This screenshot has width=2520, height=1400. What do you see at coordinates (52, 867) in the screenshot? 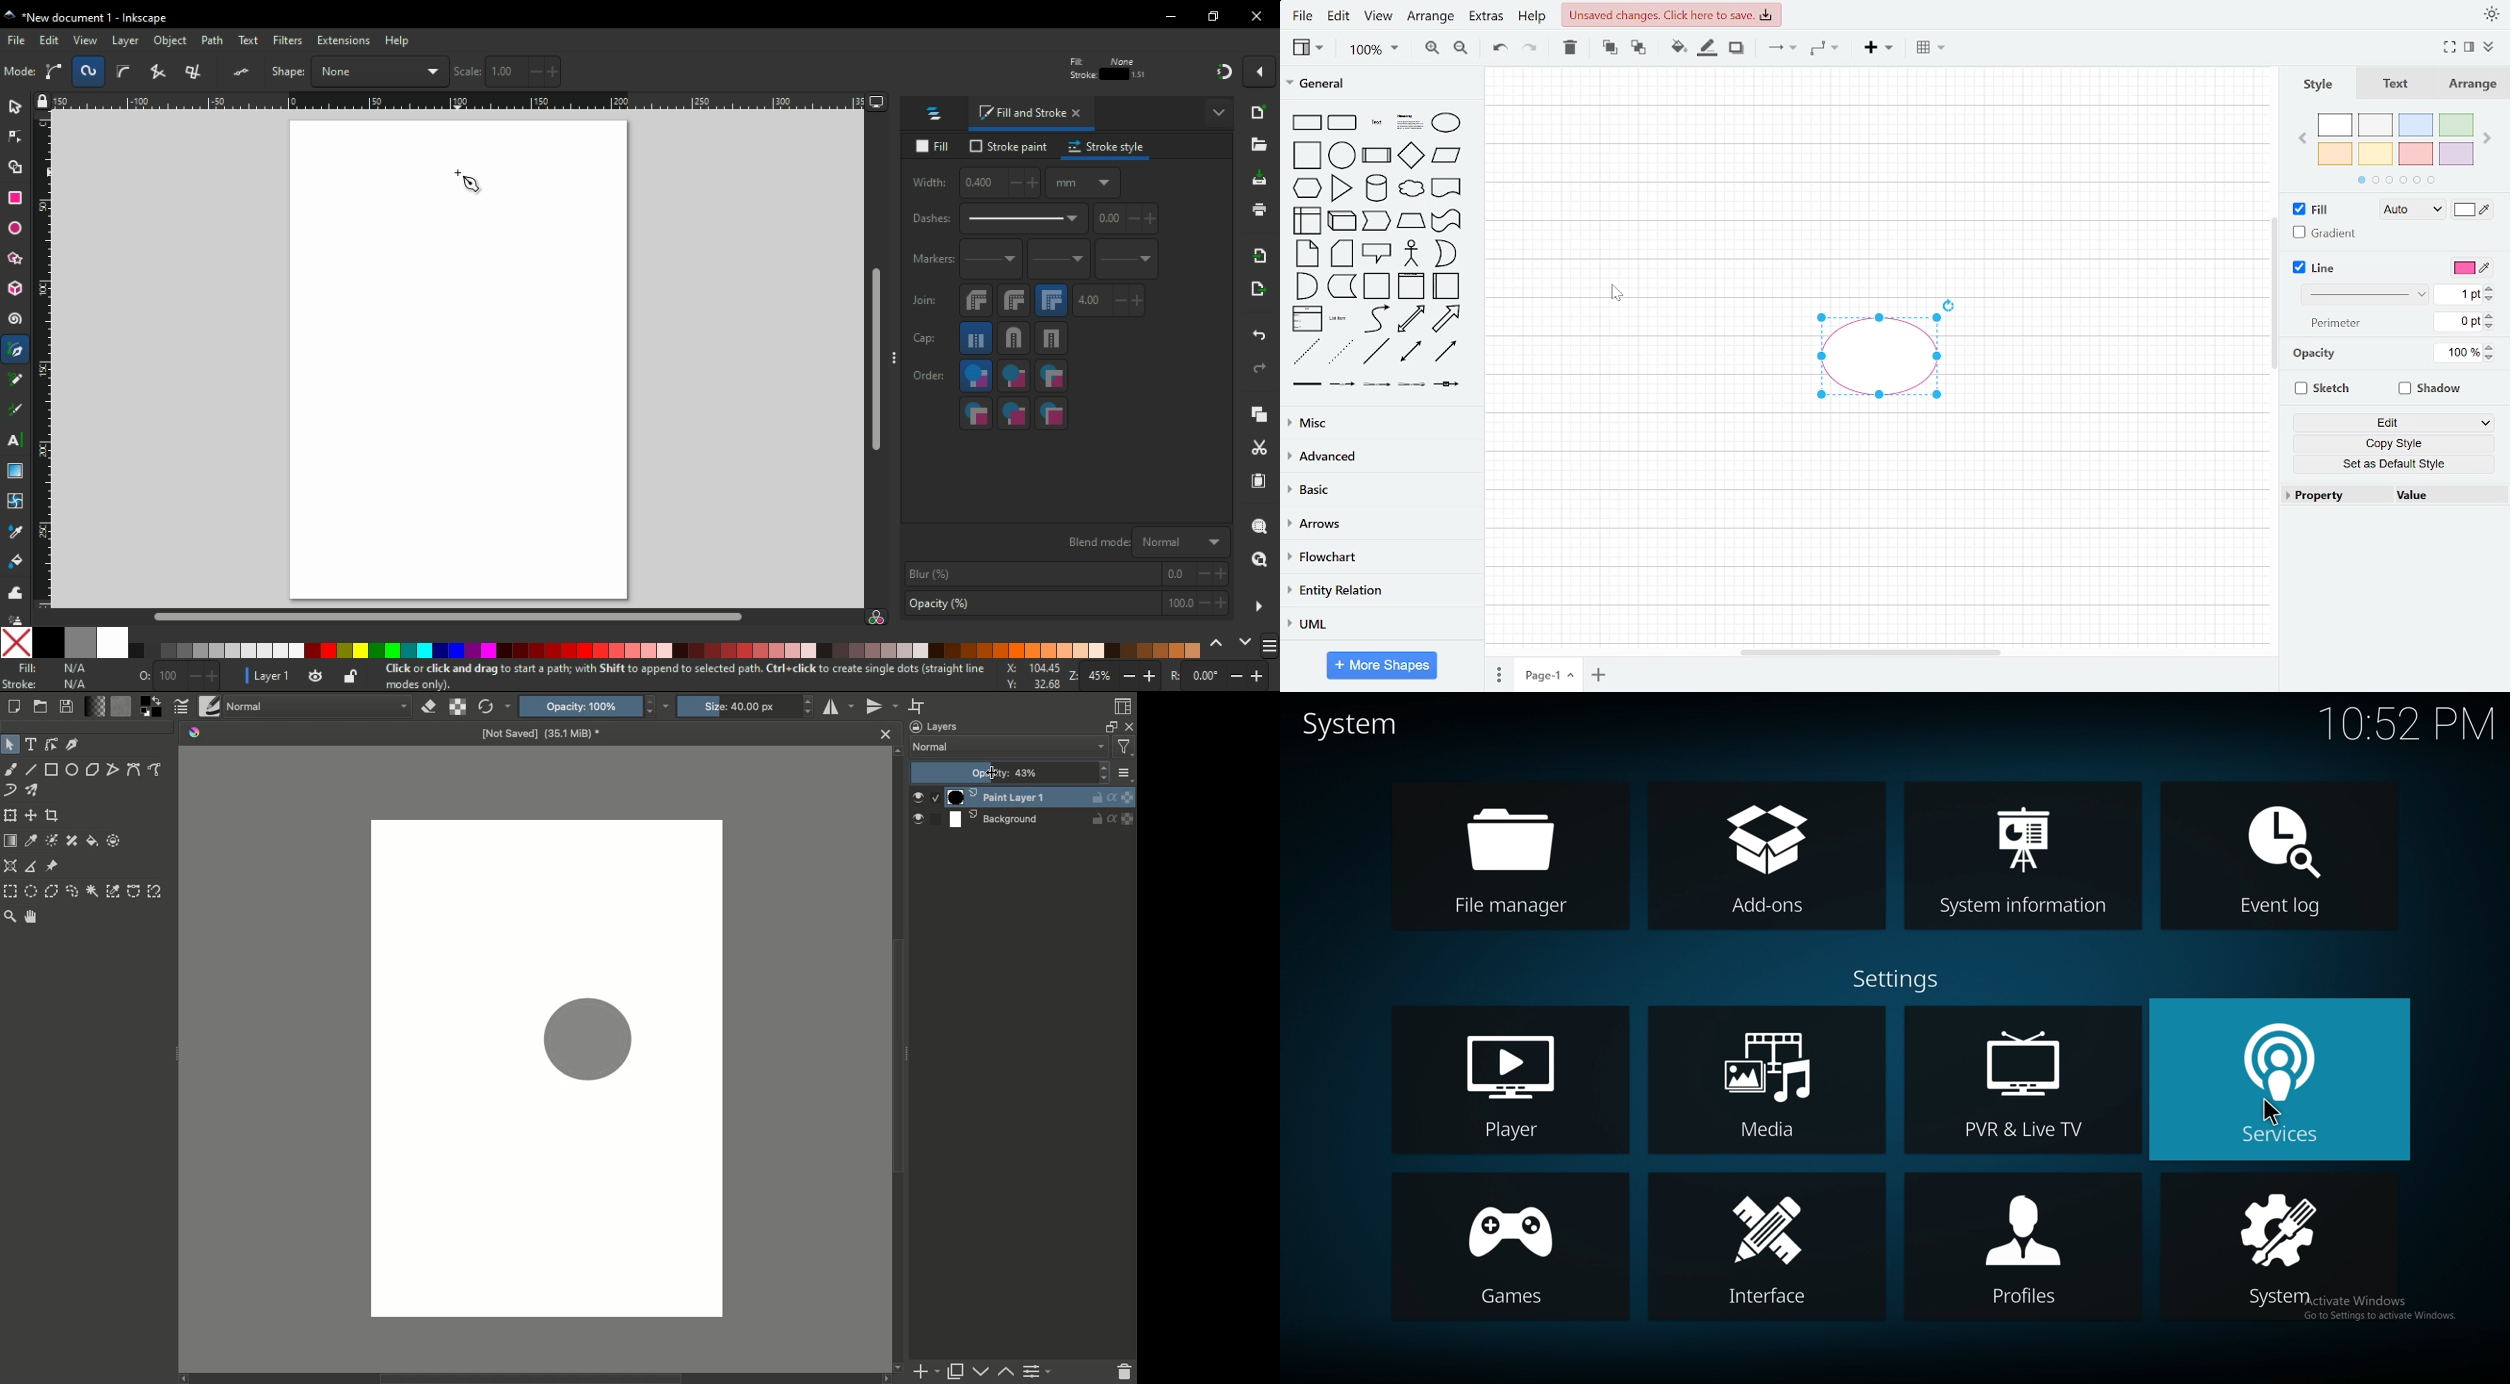
I see `Referenece image tool` at bounding box center [52, 867].